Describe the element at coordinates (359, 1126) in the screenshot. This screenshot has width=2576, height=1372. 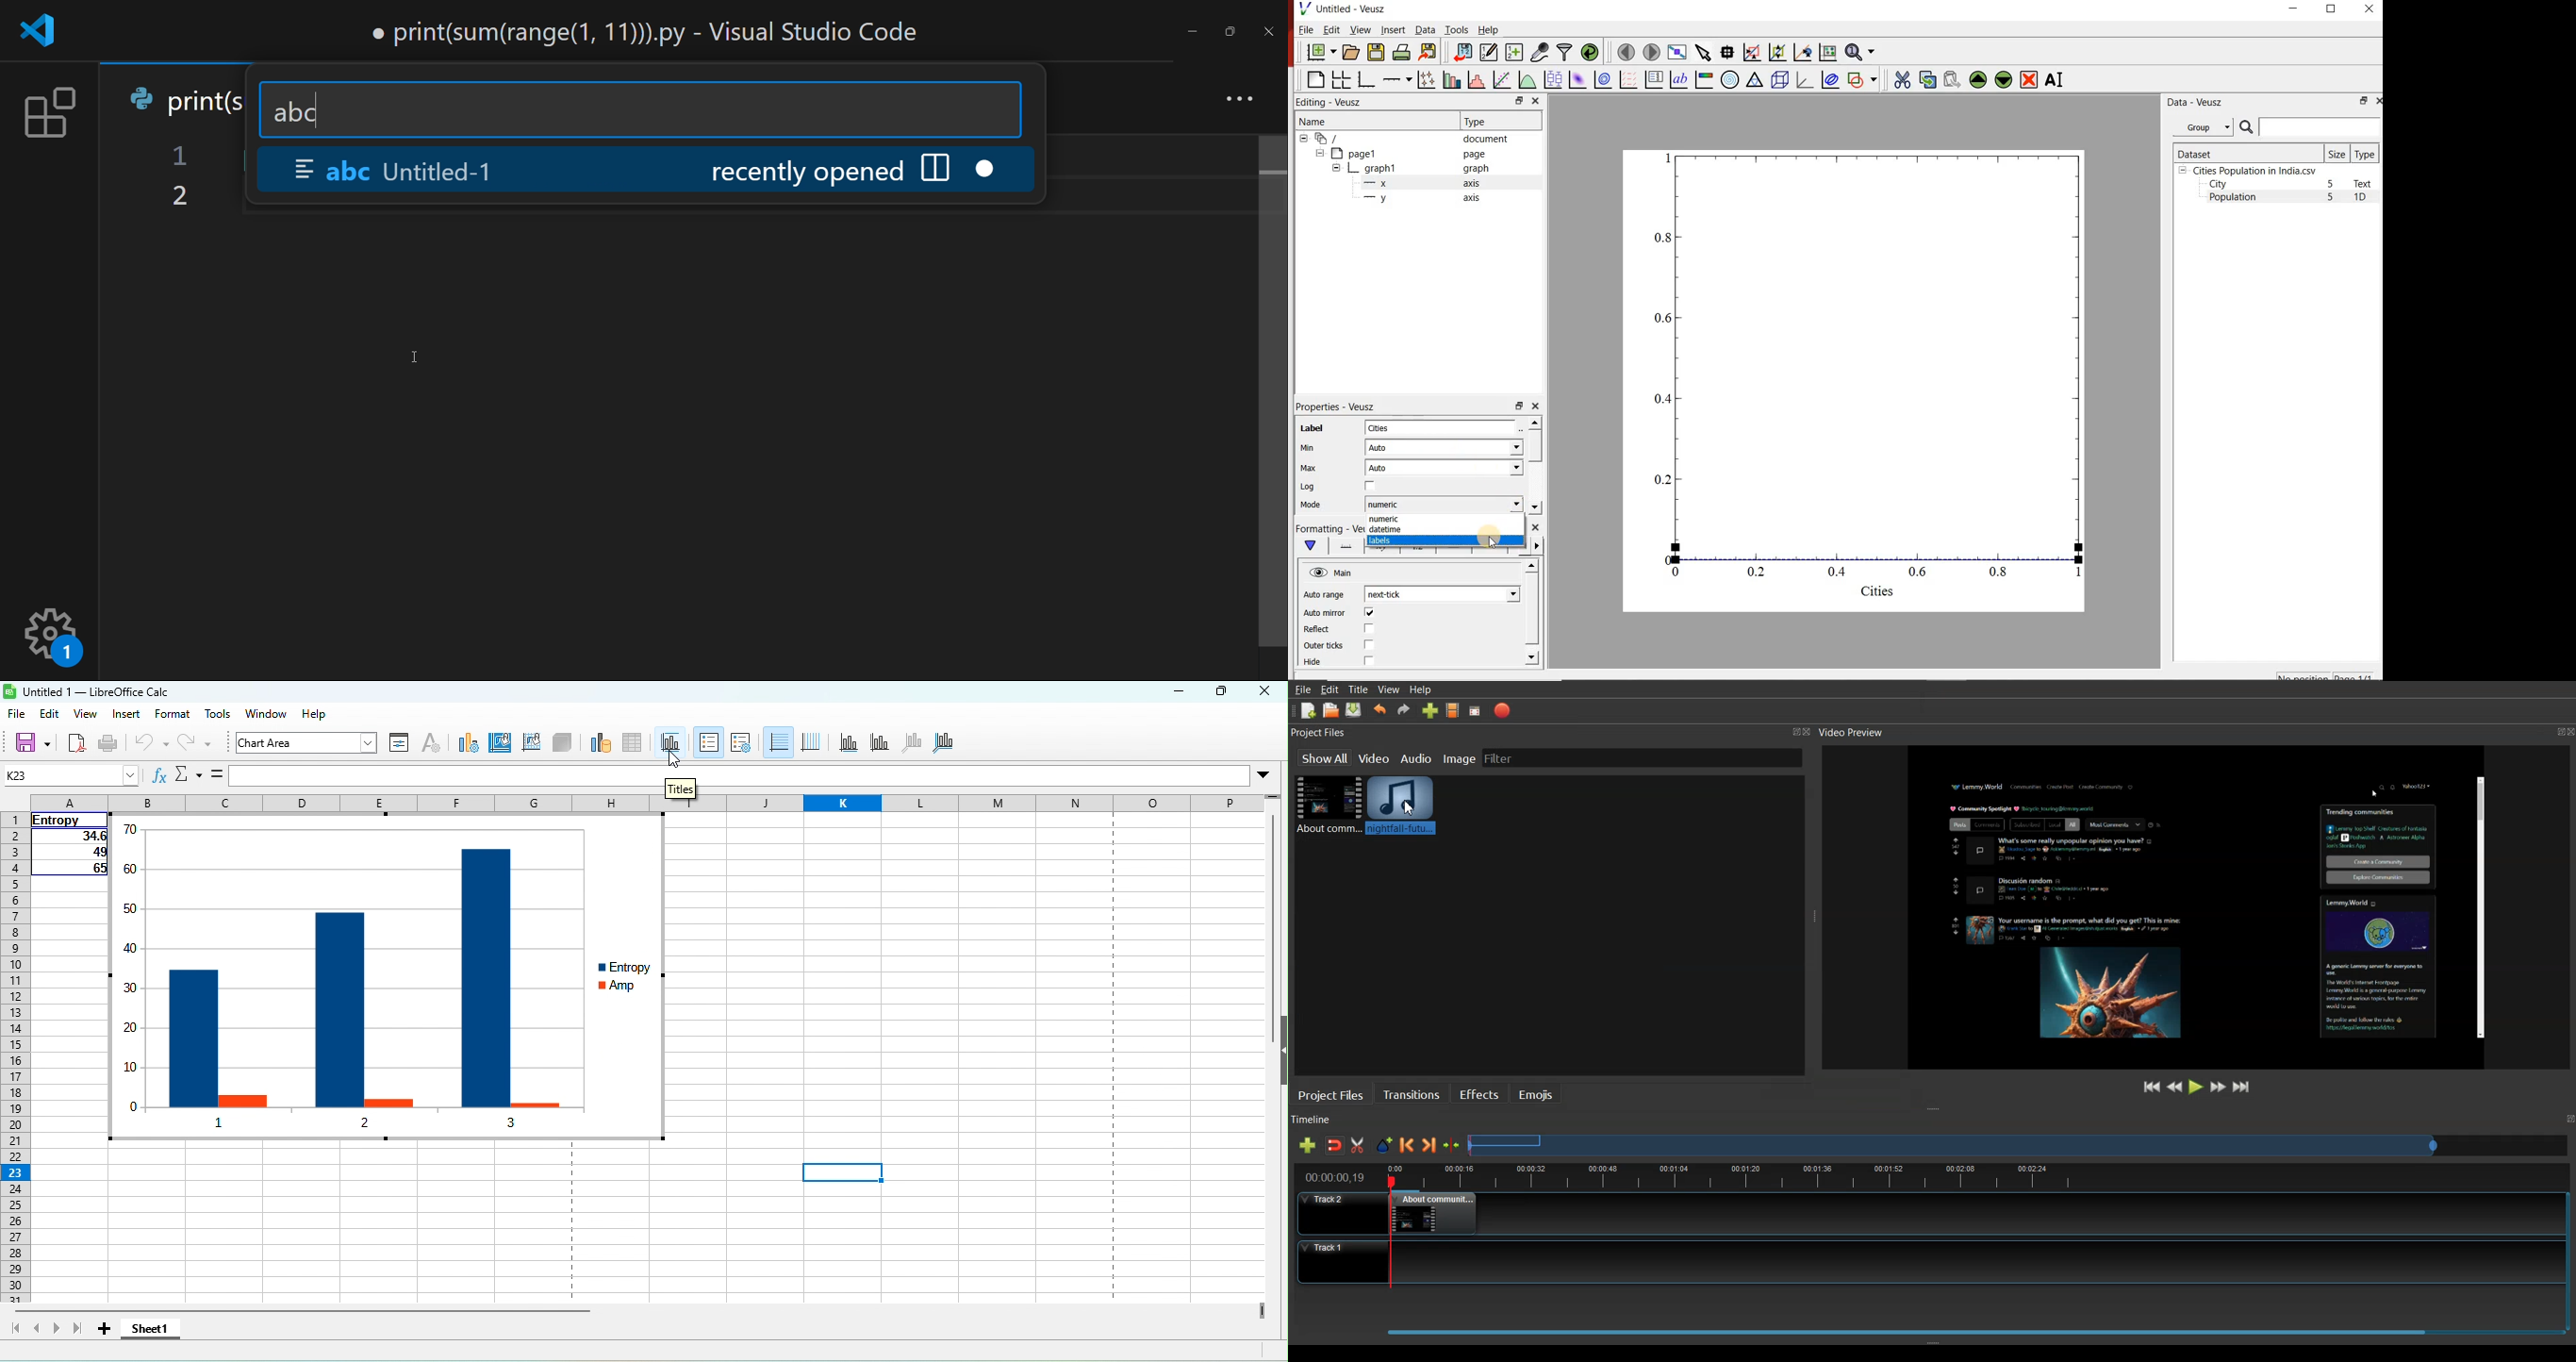
I see `2` at that location.